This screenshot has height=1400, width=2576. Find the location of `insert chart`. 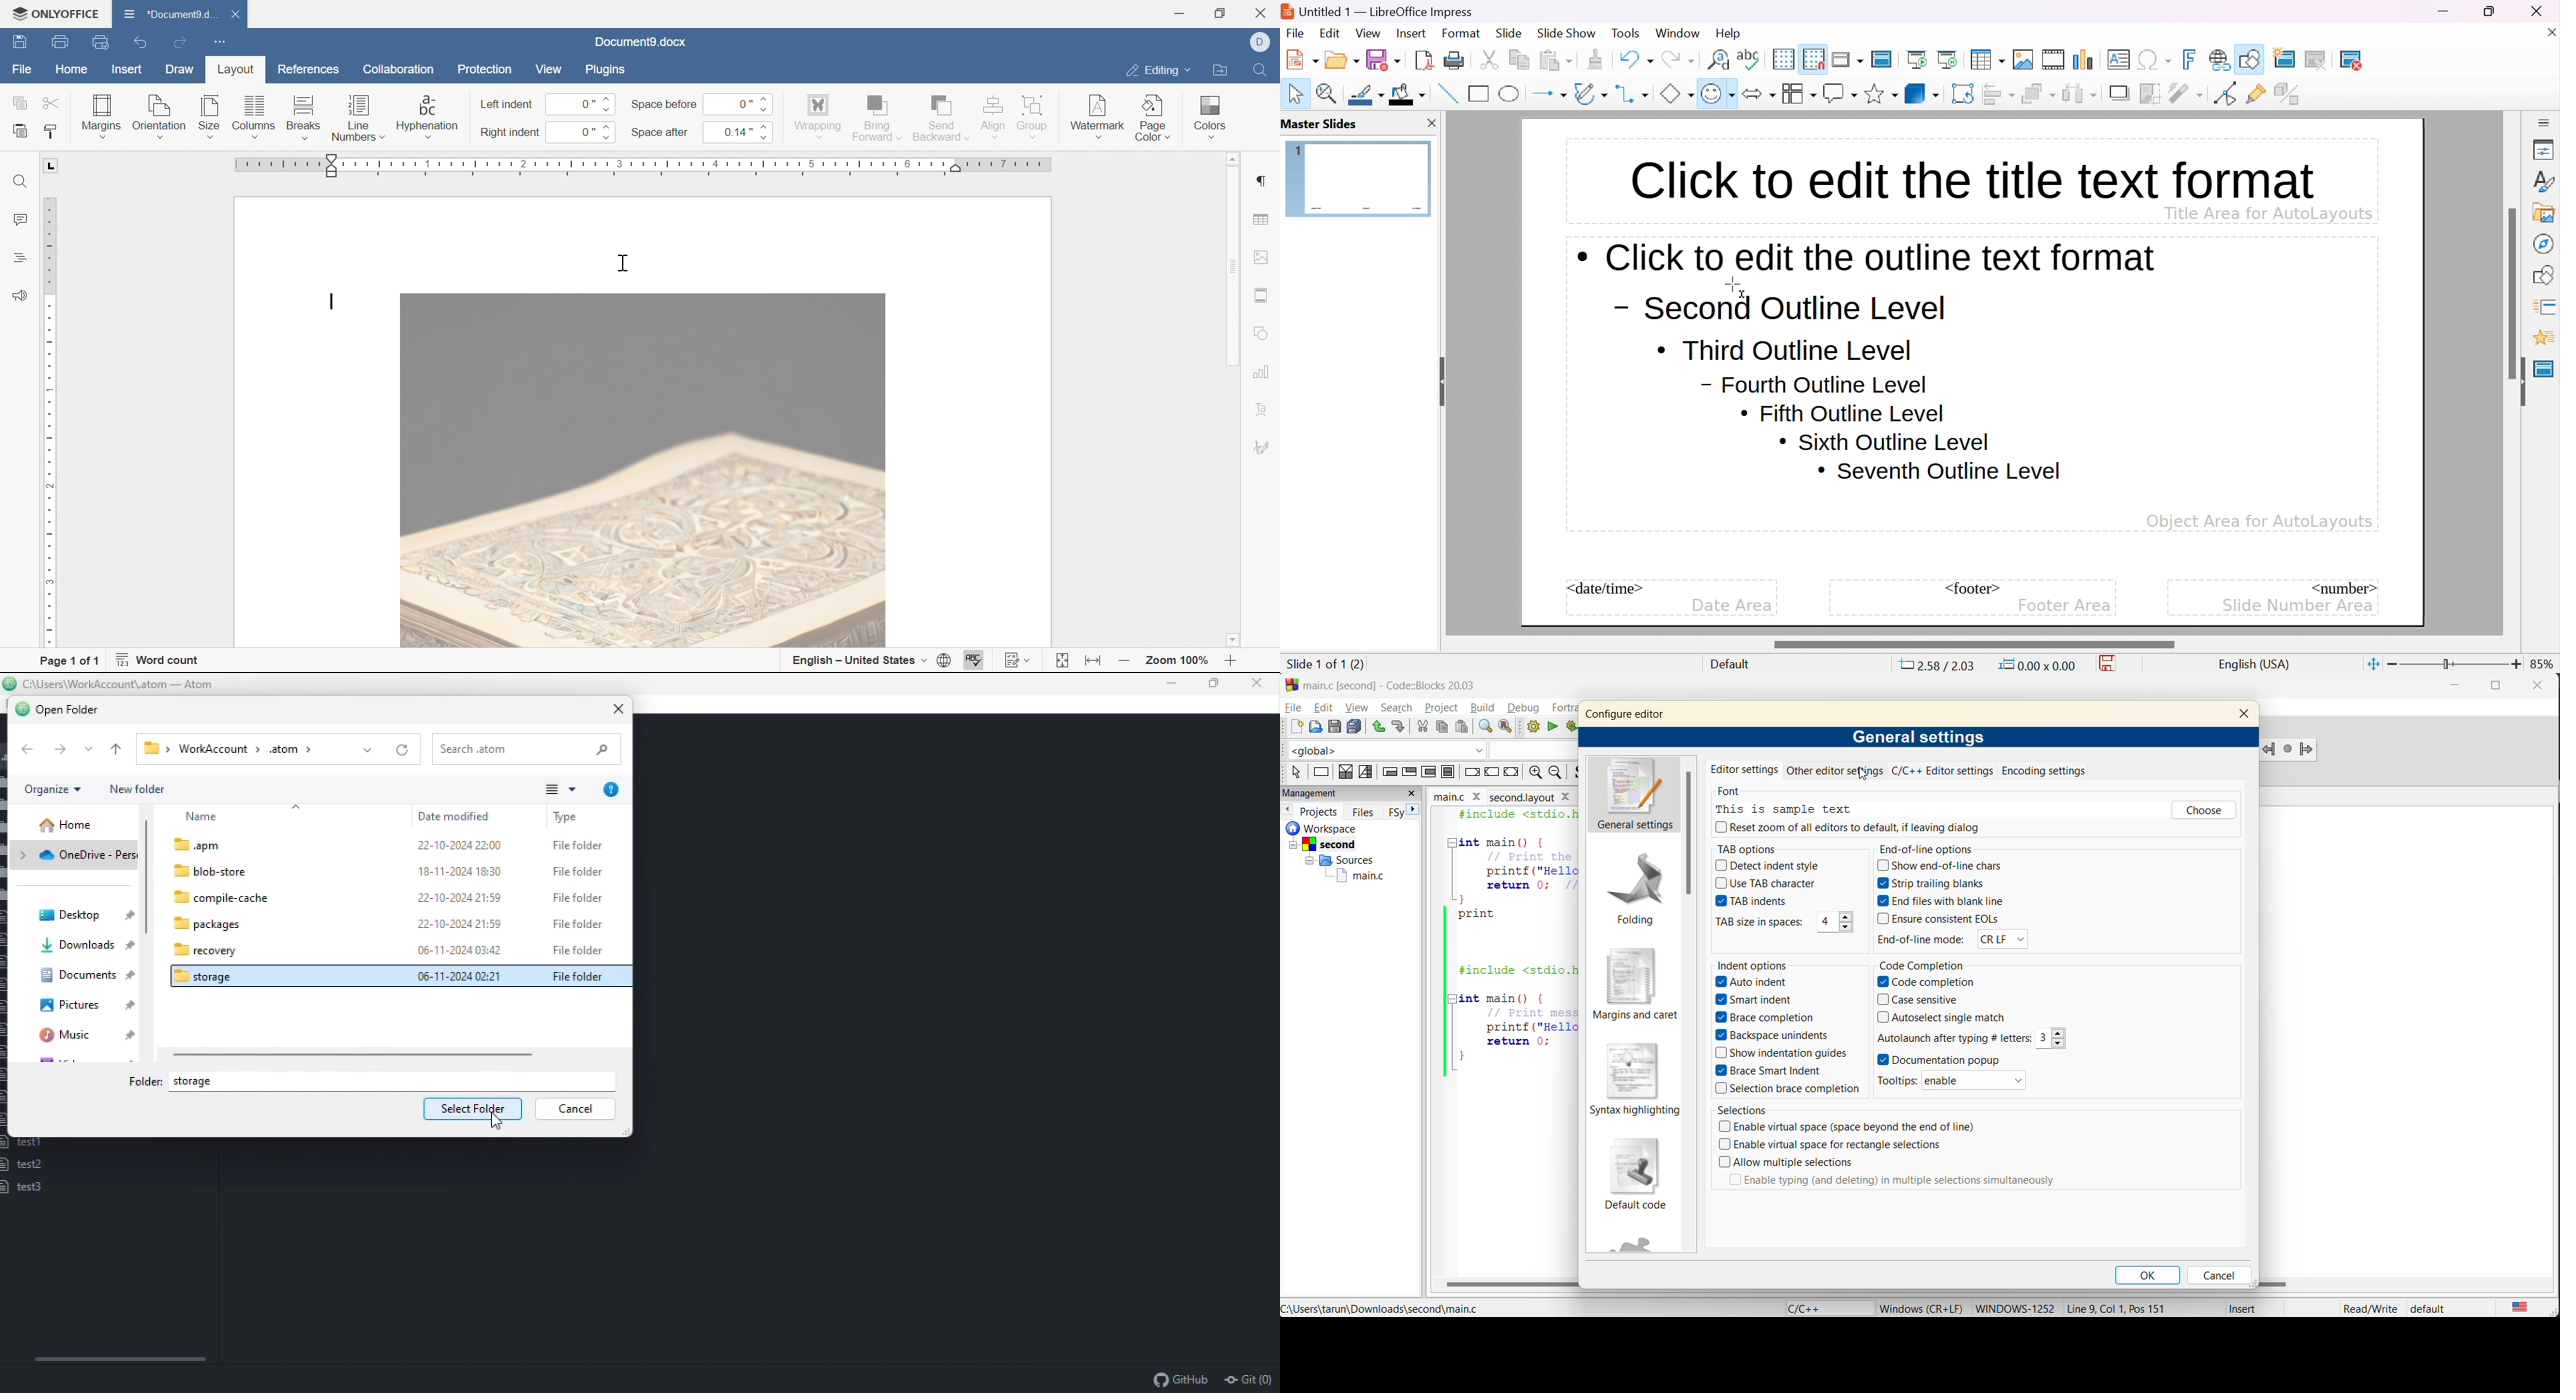

insert chart is located at coordinates (2085, 59).